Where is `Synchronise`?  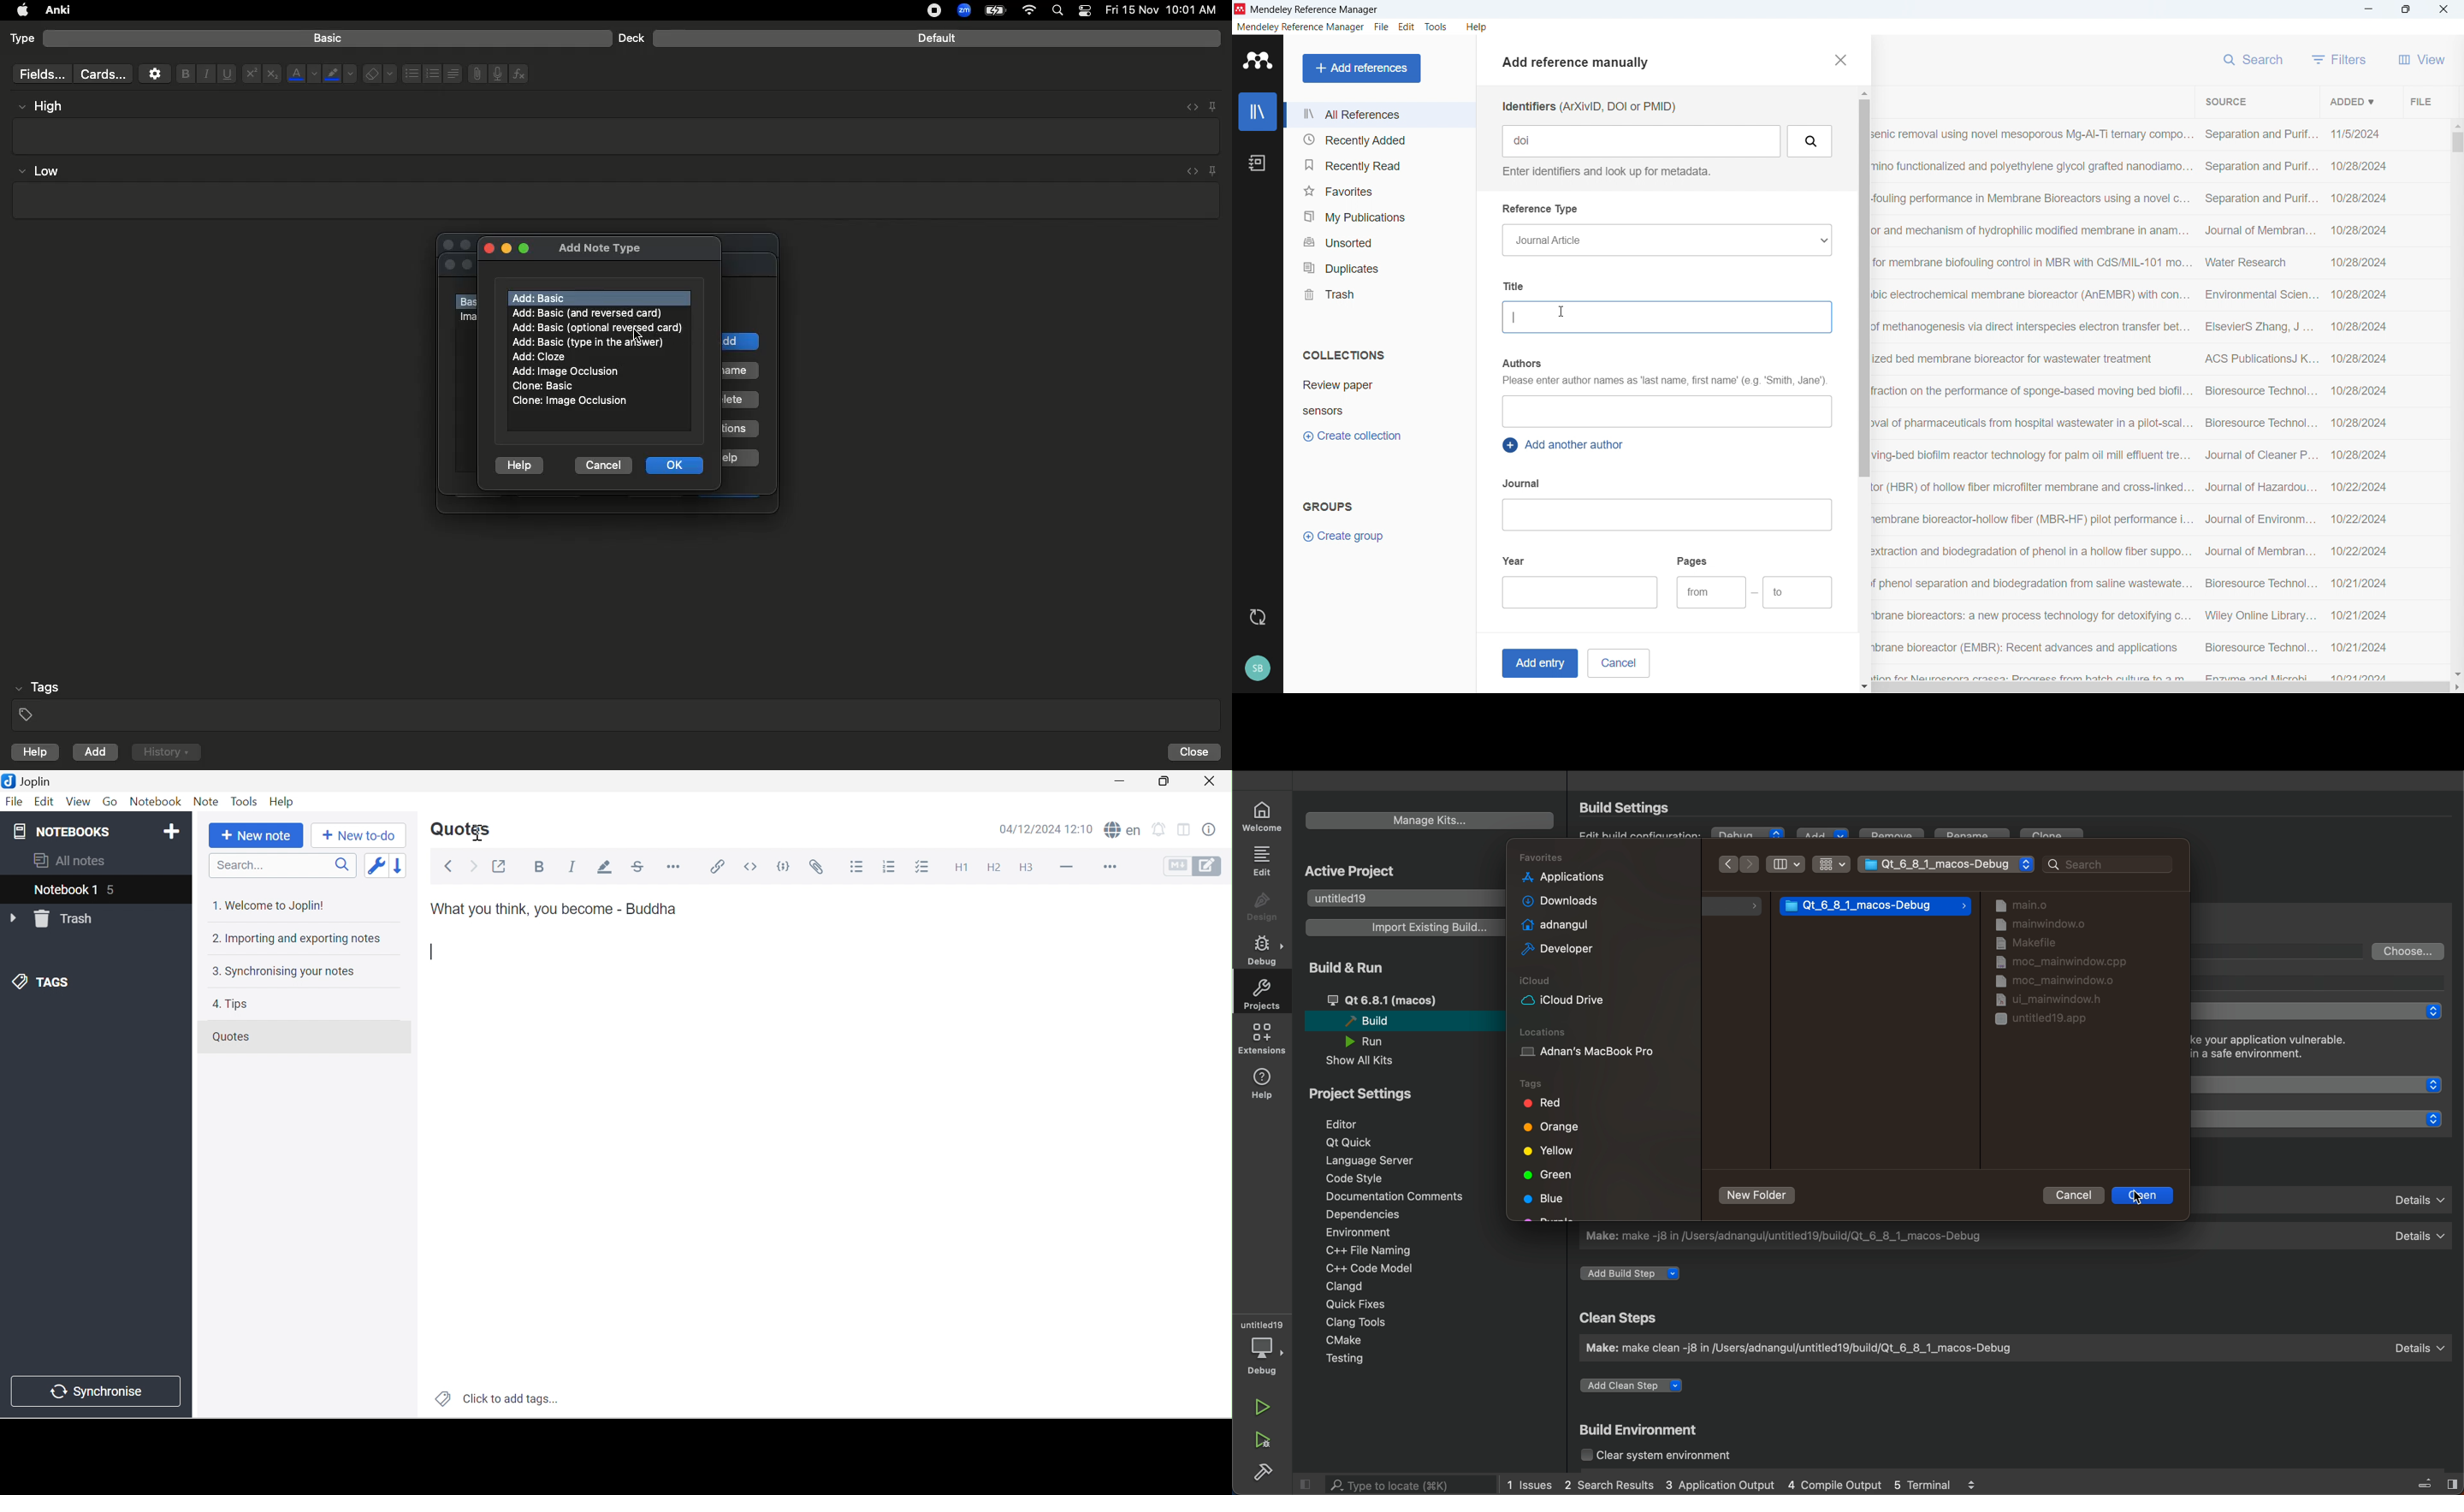 Synchronise is located at coordinates (100, 1393).